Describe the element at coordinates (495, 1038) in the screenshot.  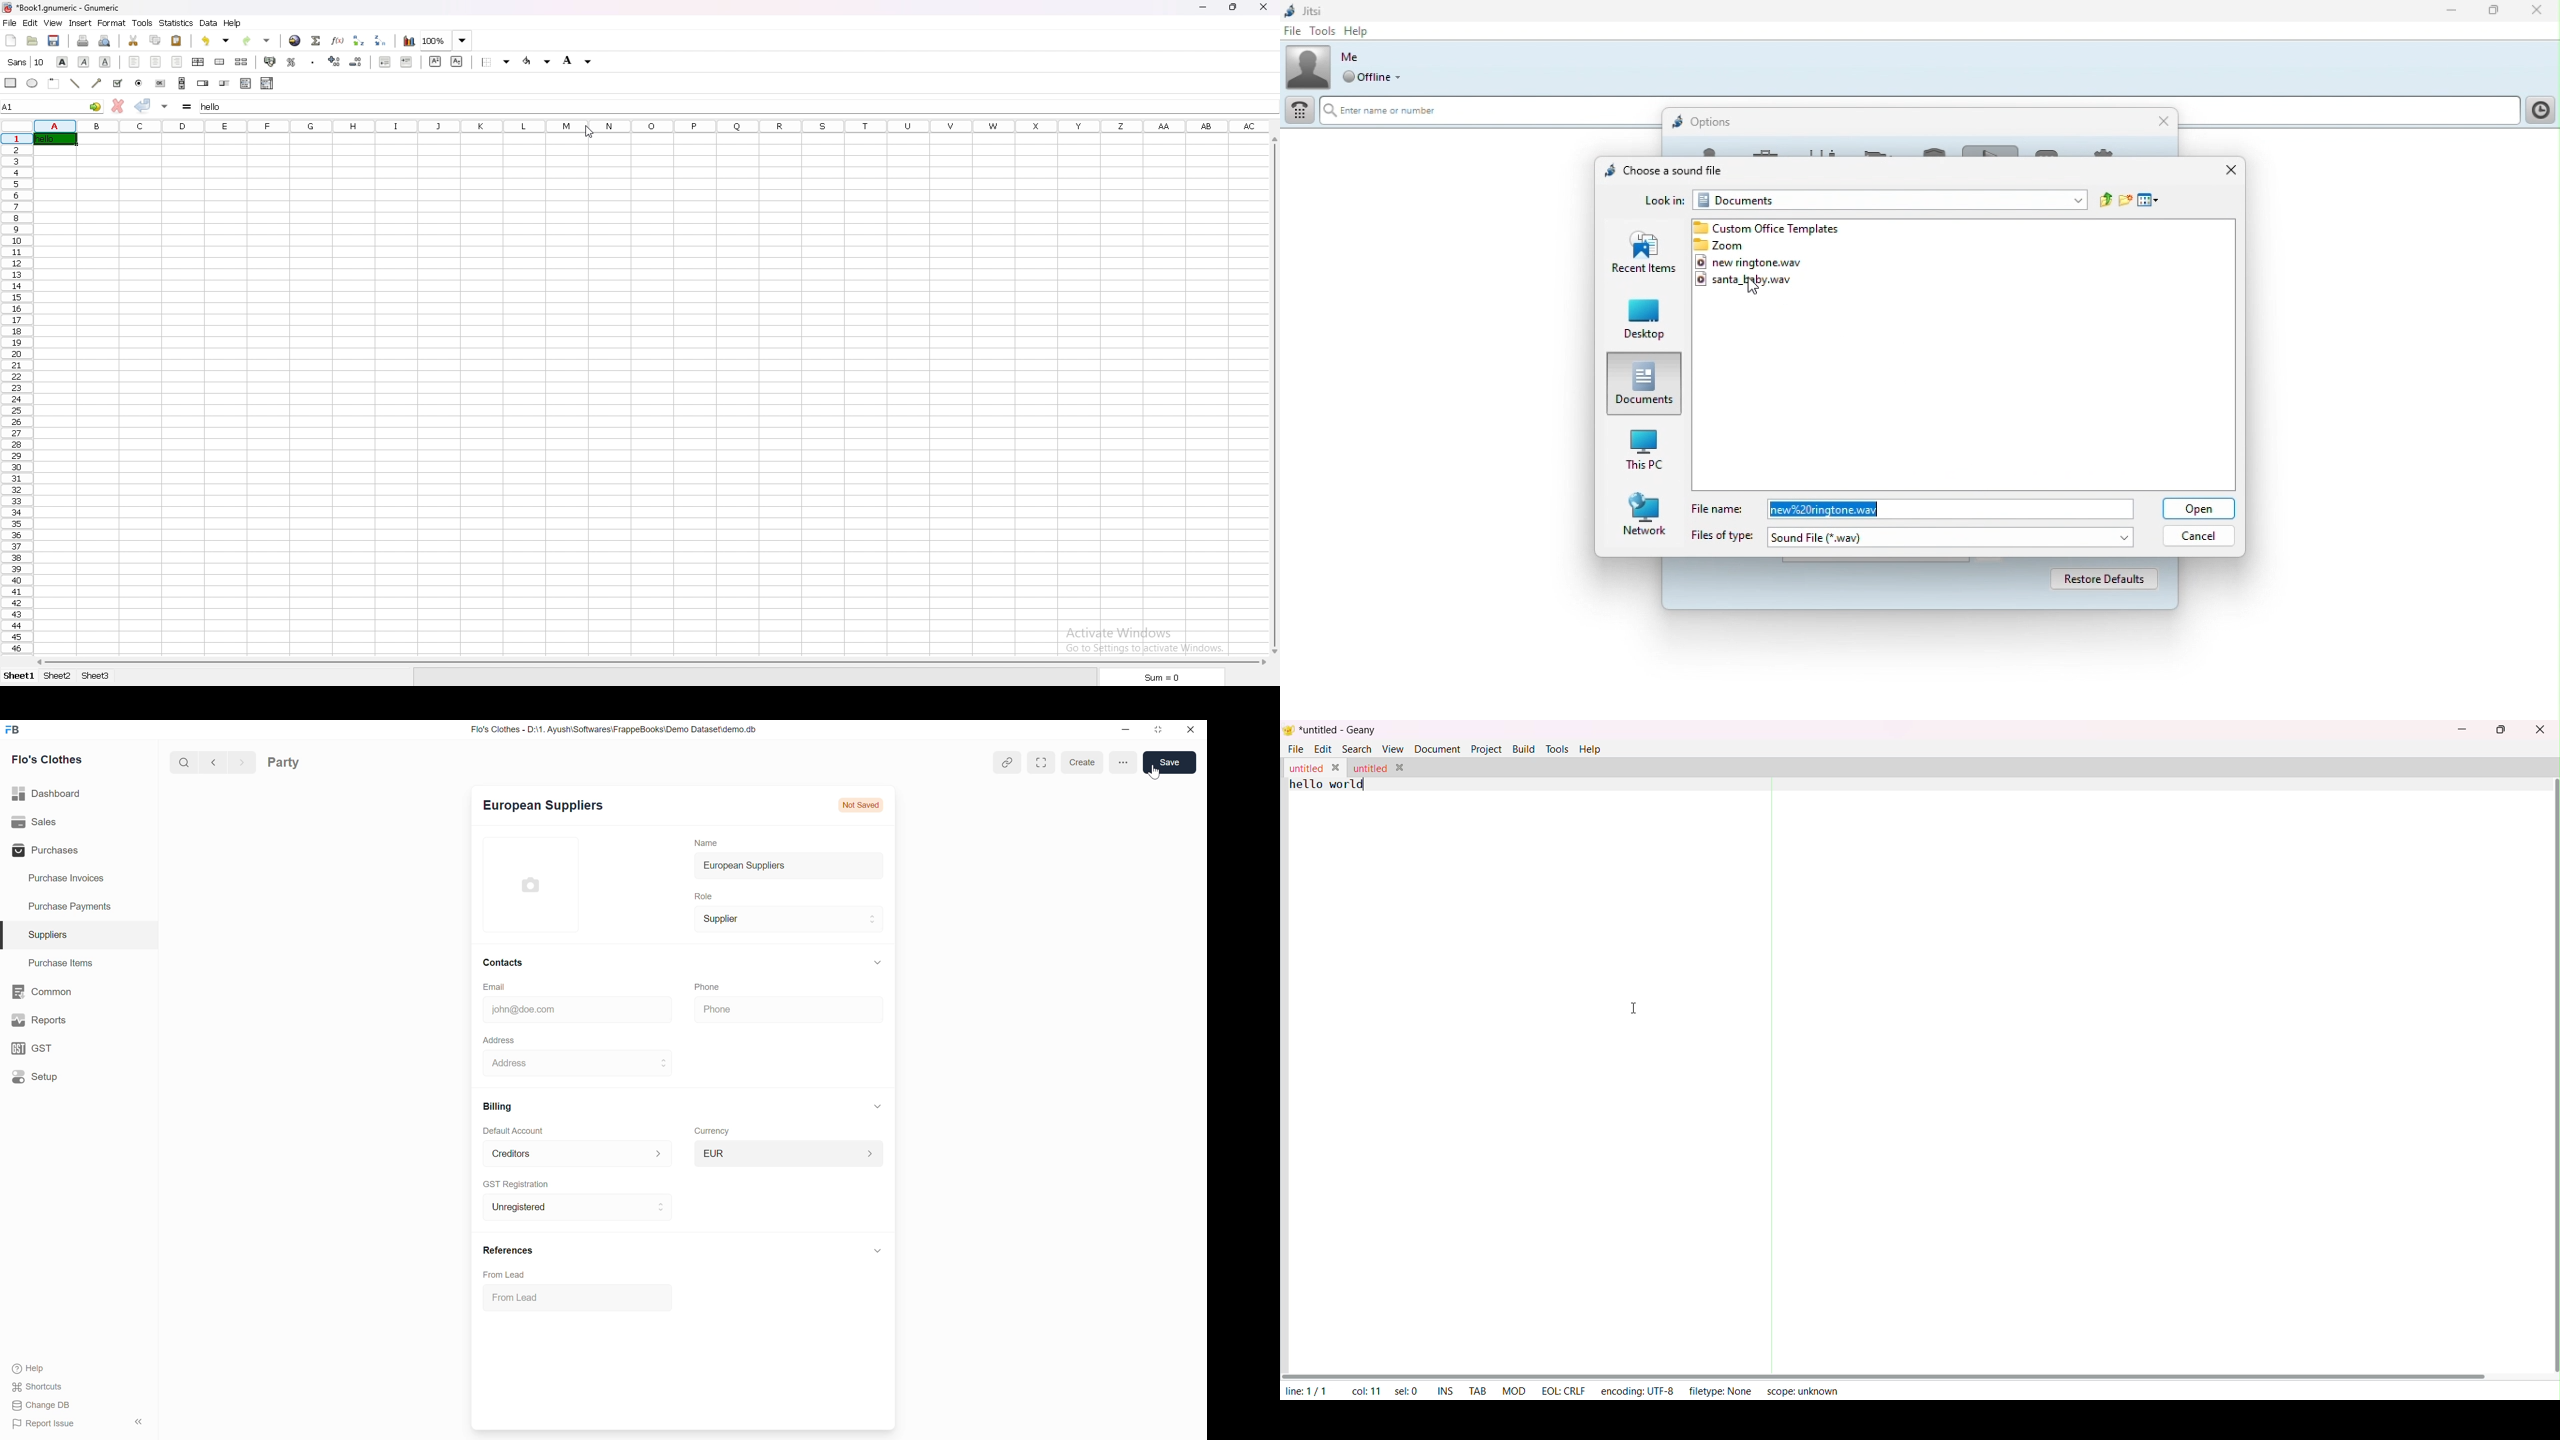
I see `Address` at that location.